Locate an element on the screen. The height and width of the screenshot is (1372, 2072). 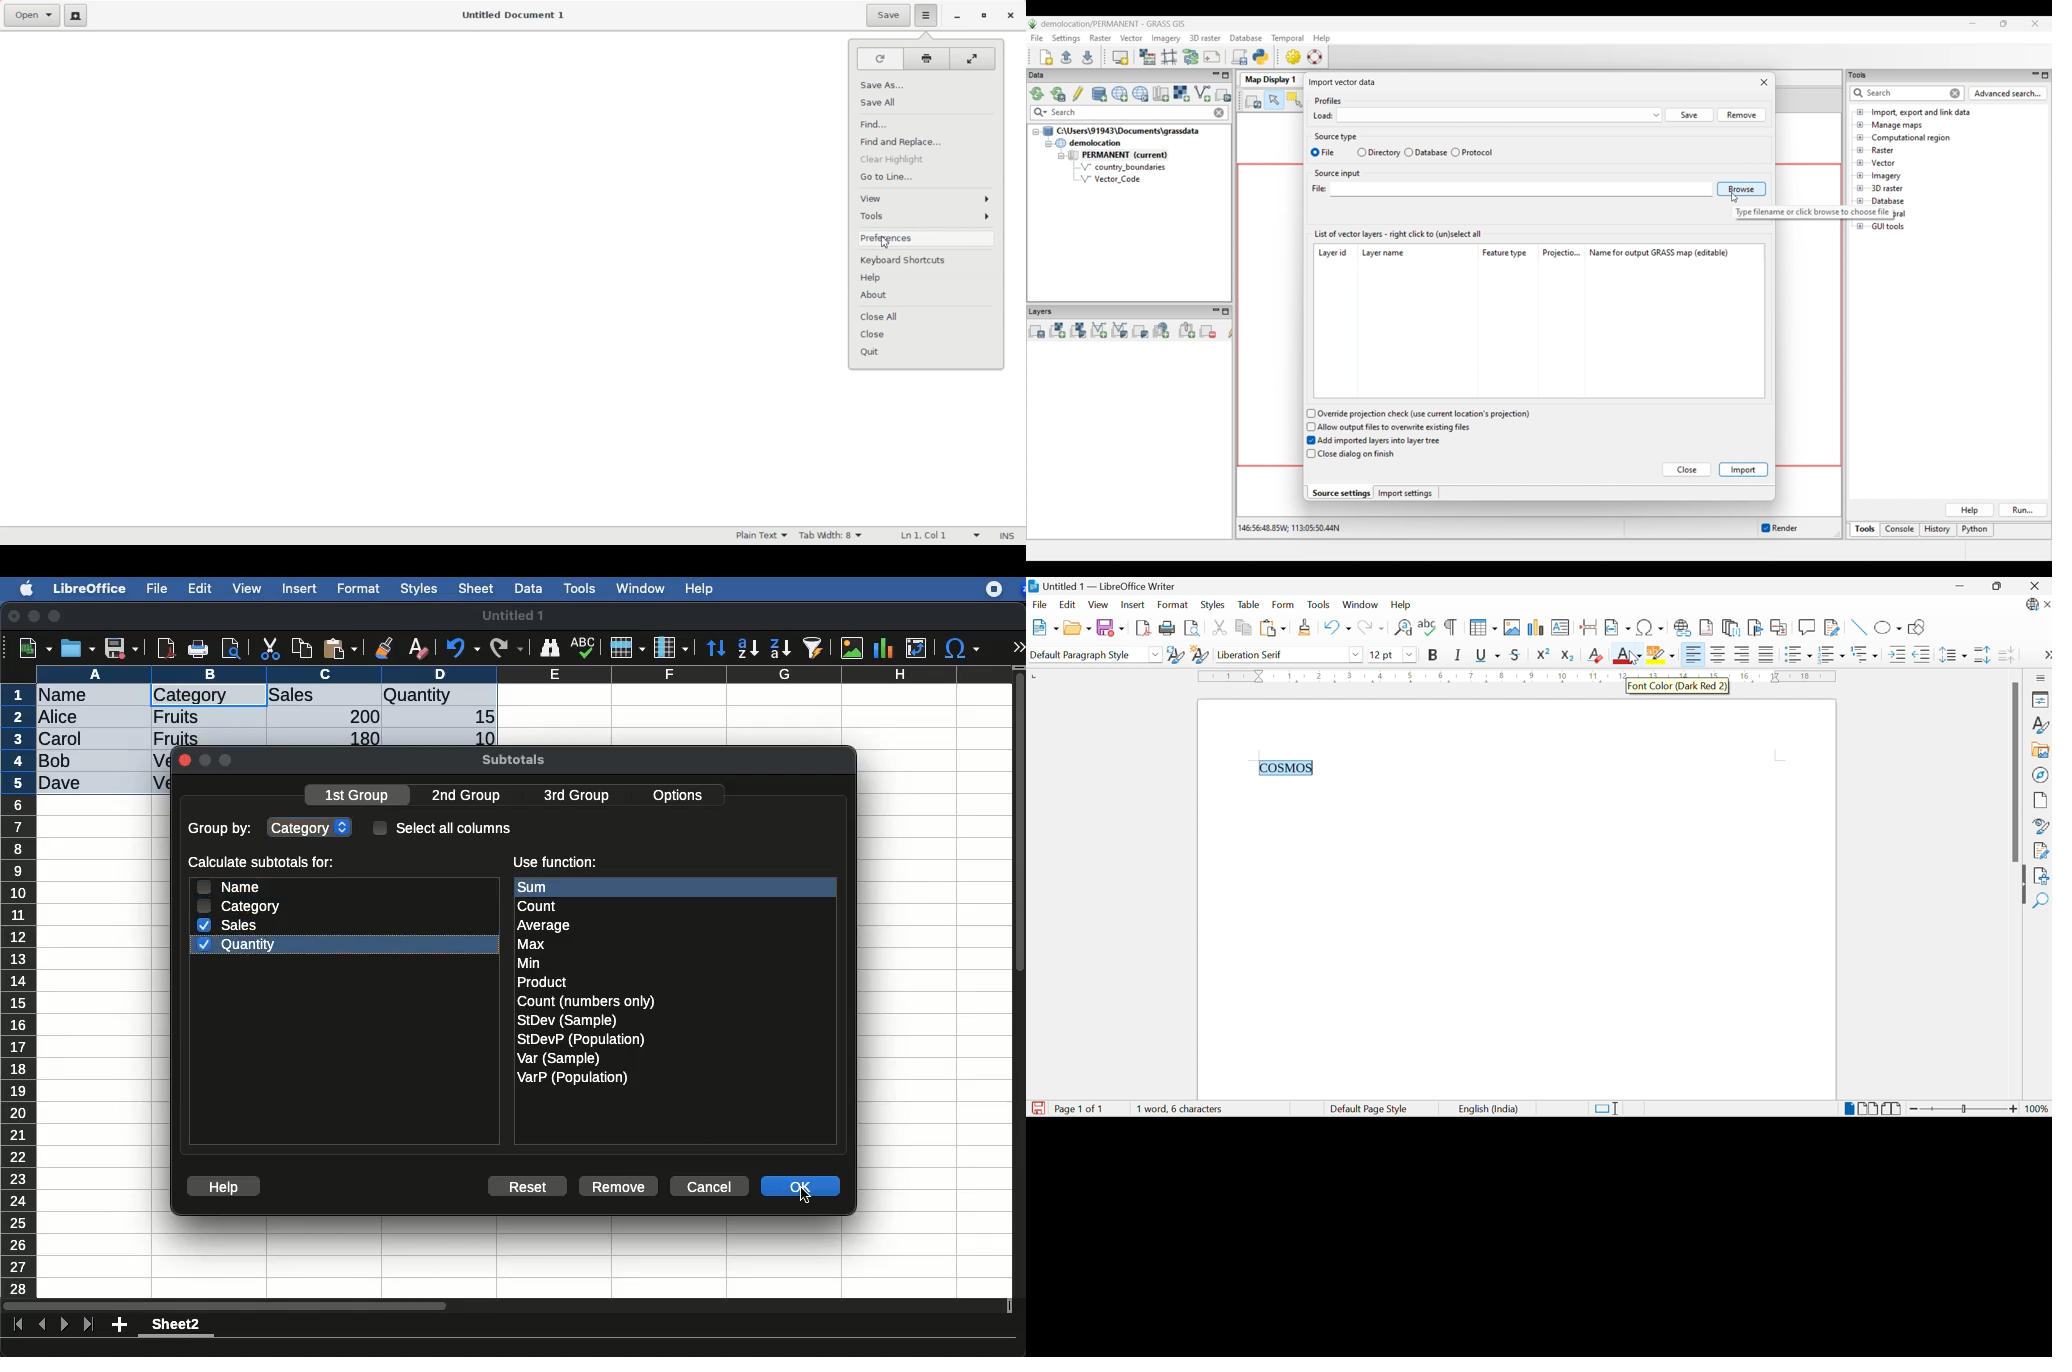
sales is located at coordinates (231, 925).